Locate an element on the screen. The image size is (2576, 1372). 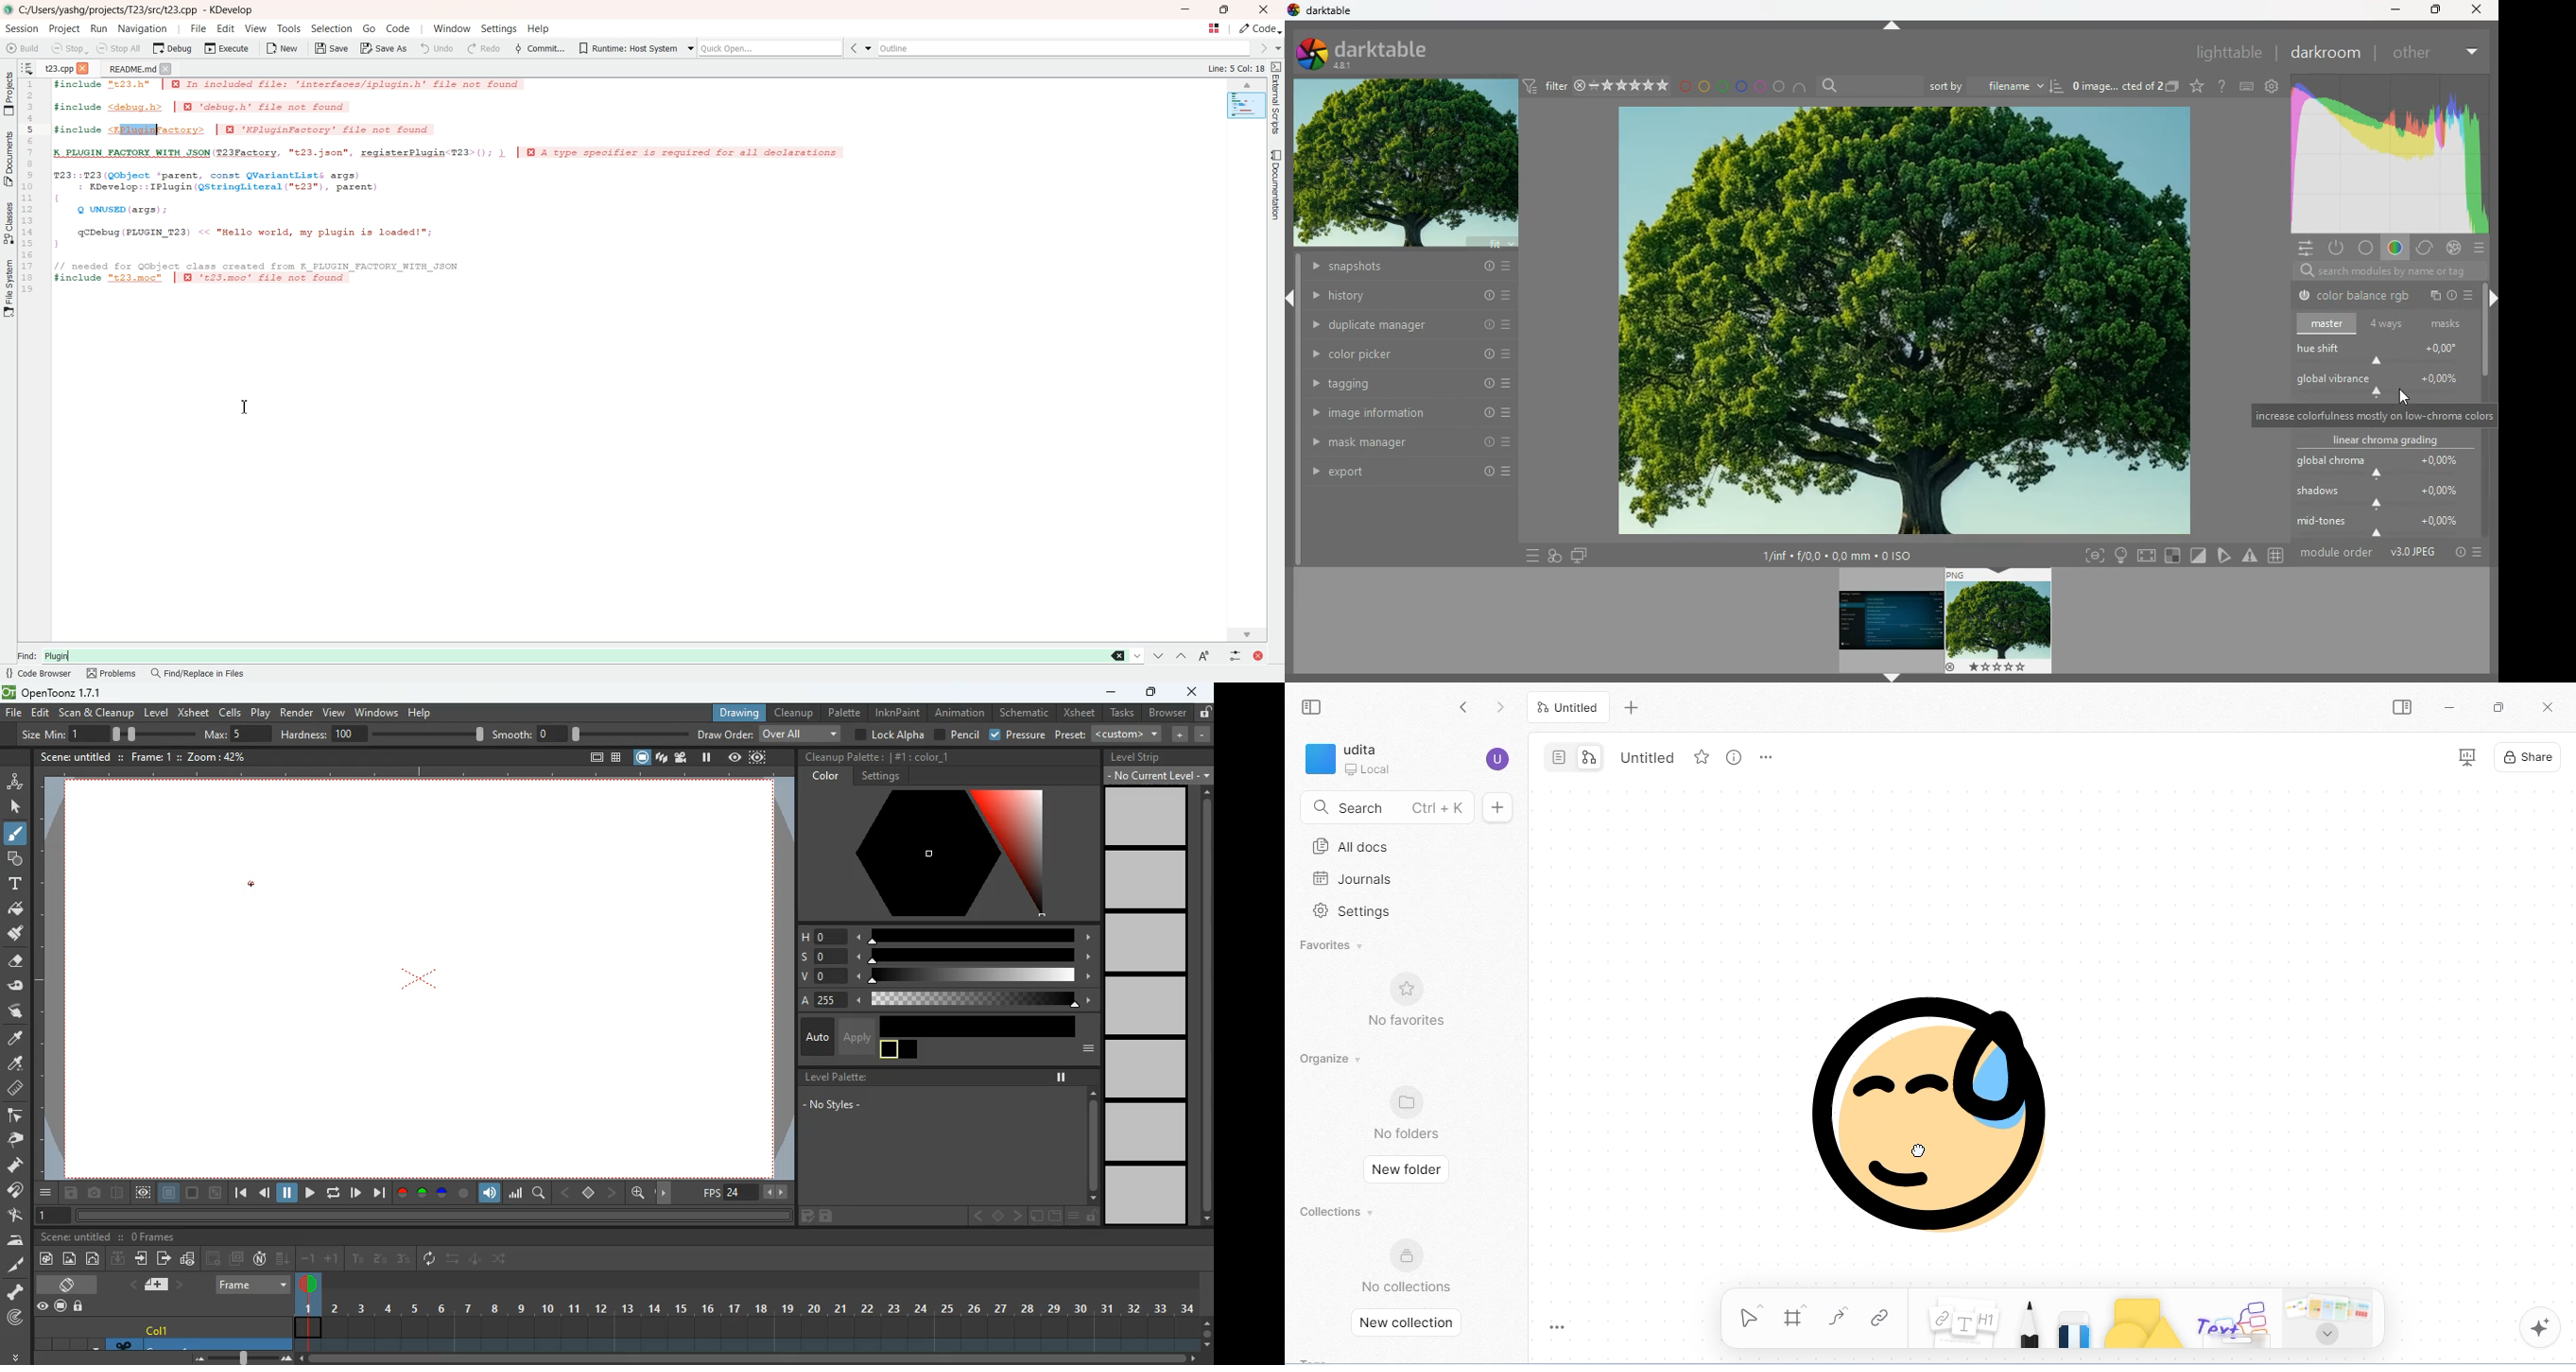
overlap is located at coordinates (1555, 554).